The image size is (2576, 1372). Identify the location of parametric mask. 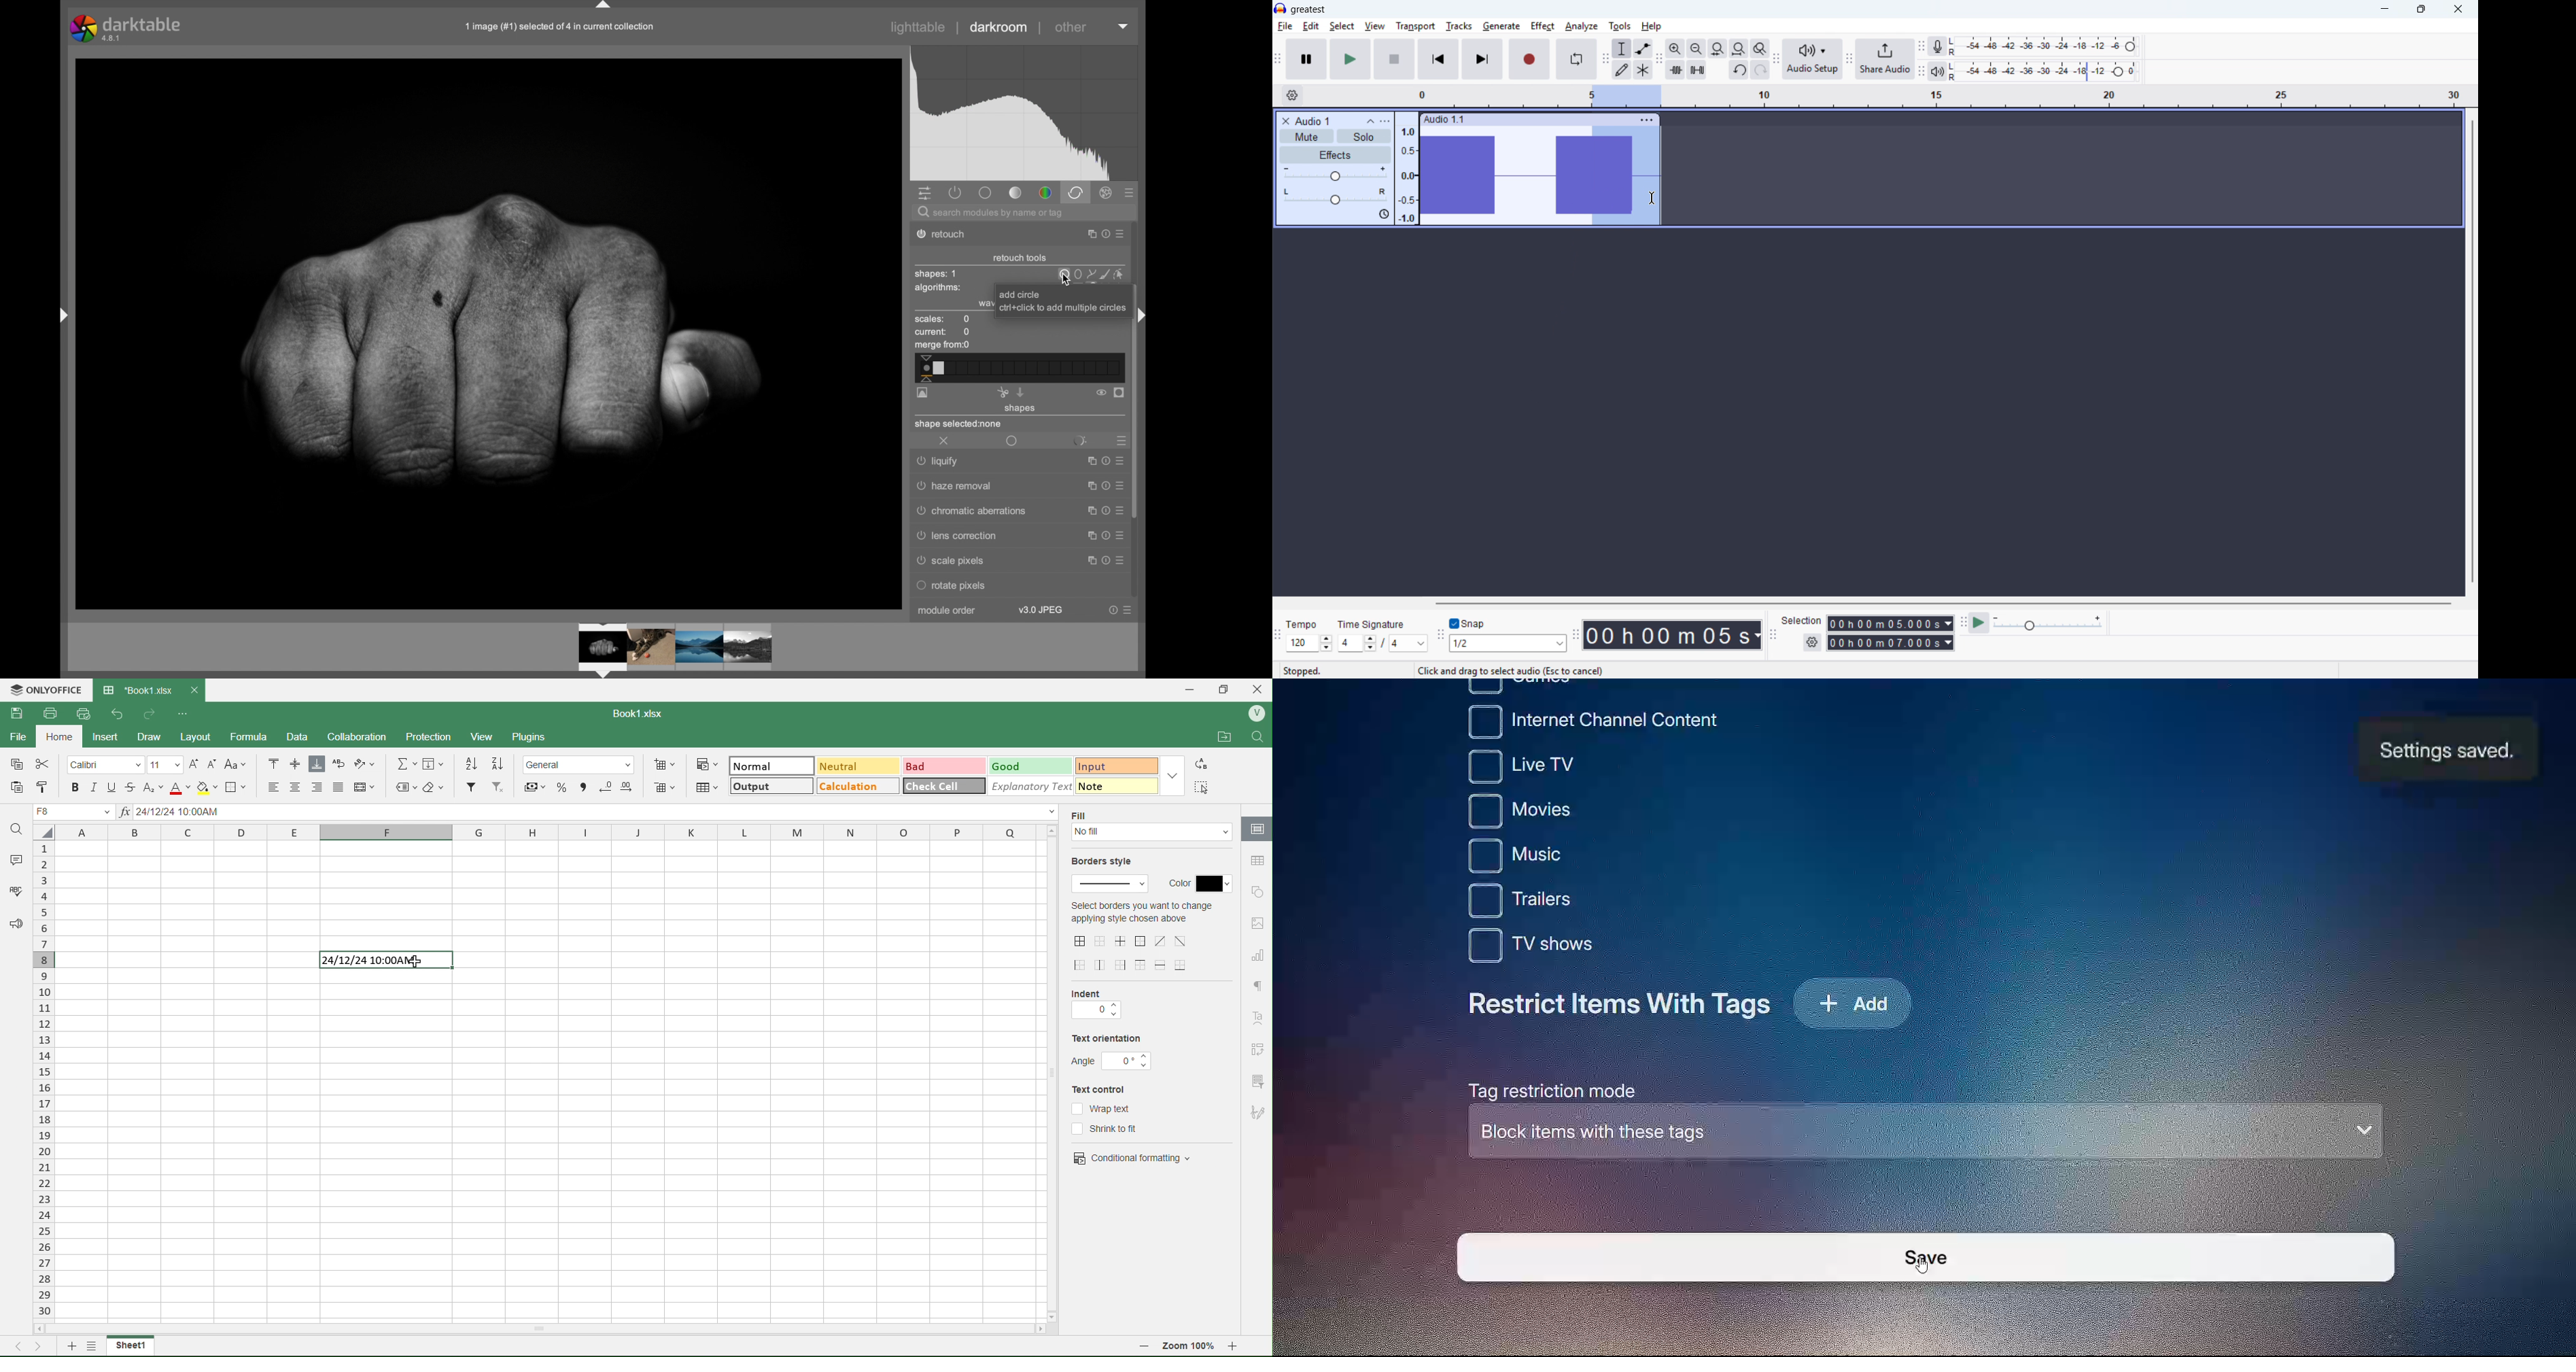
(1079, 441).